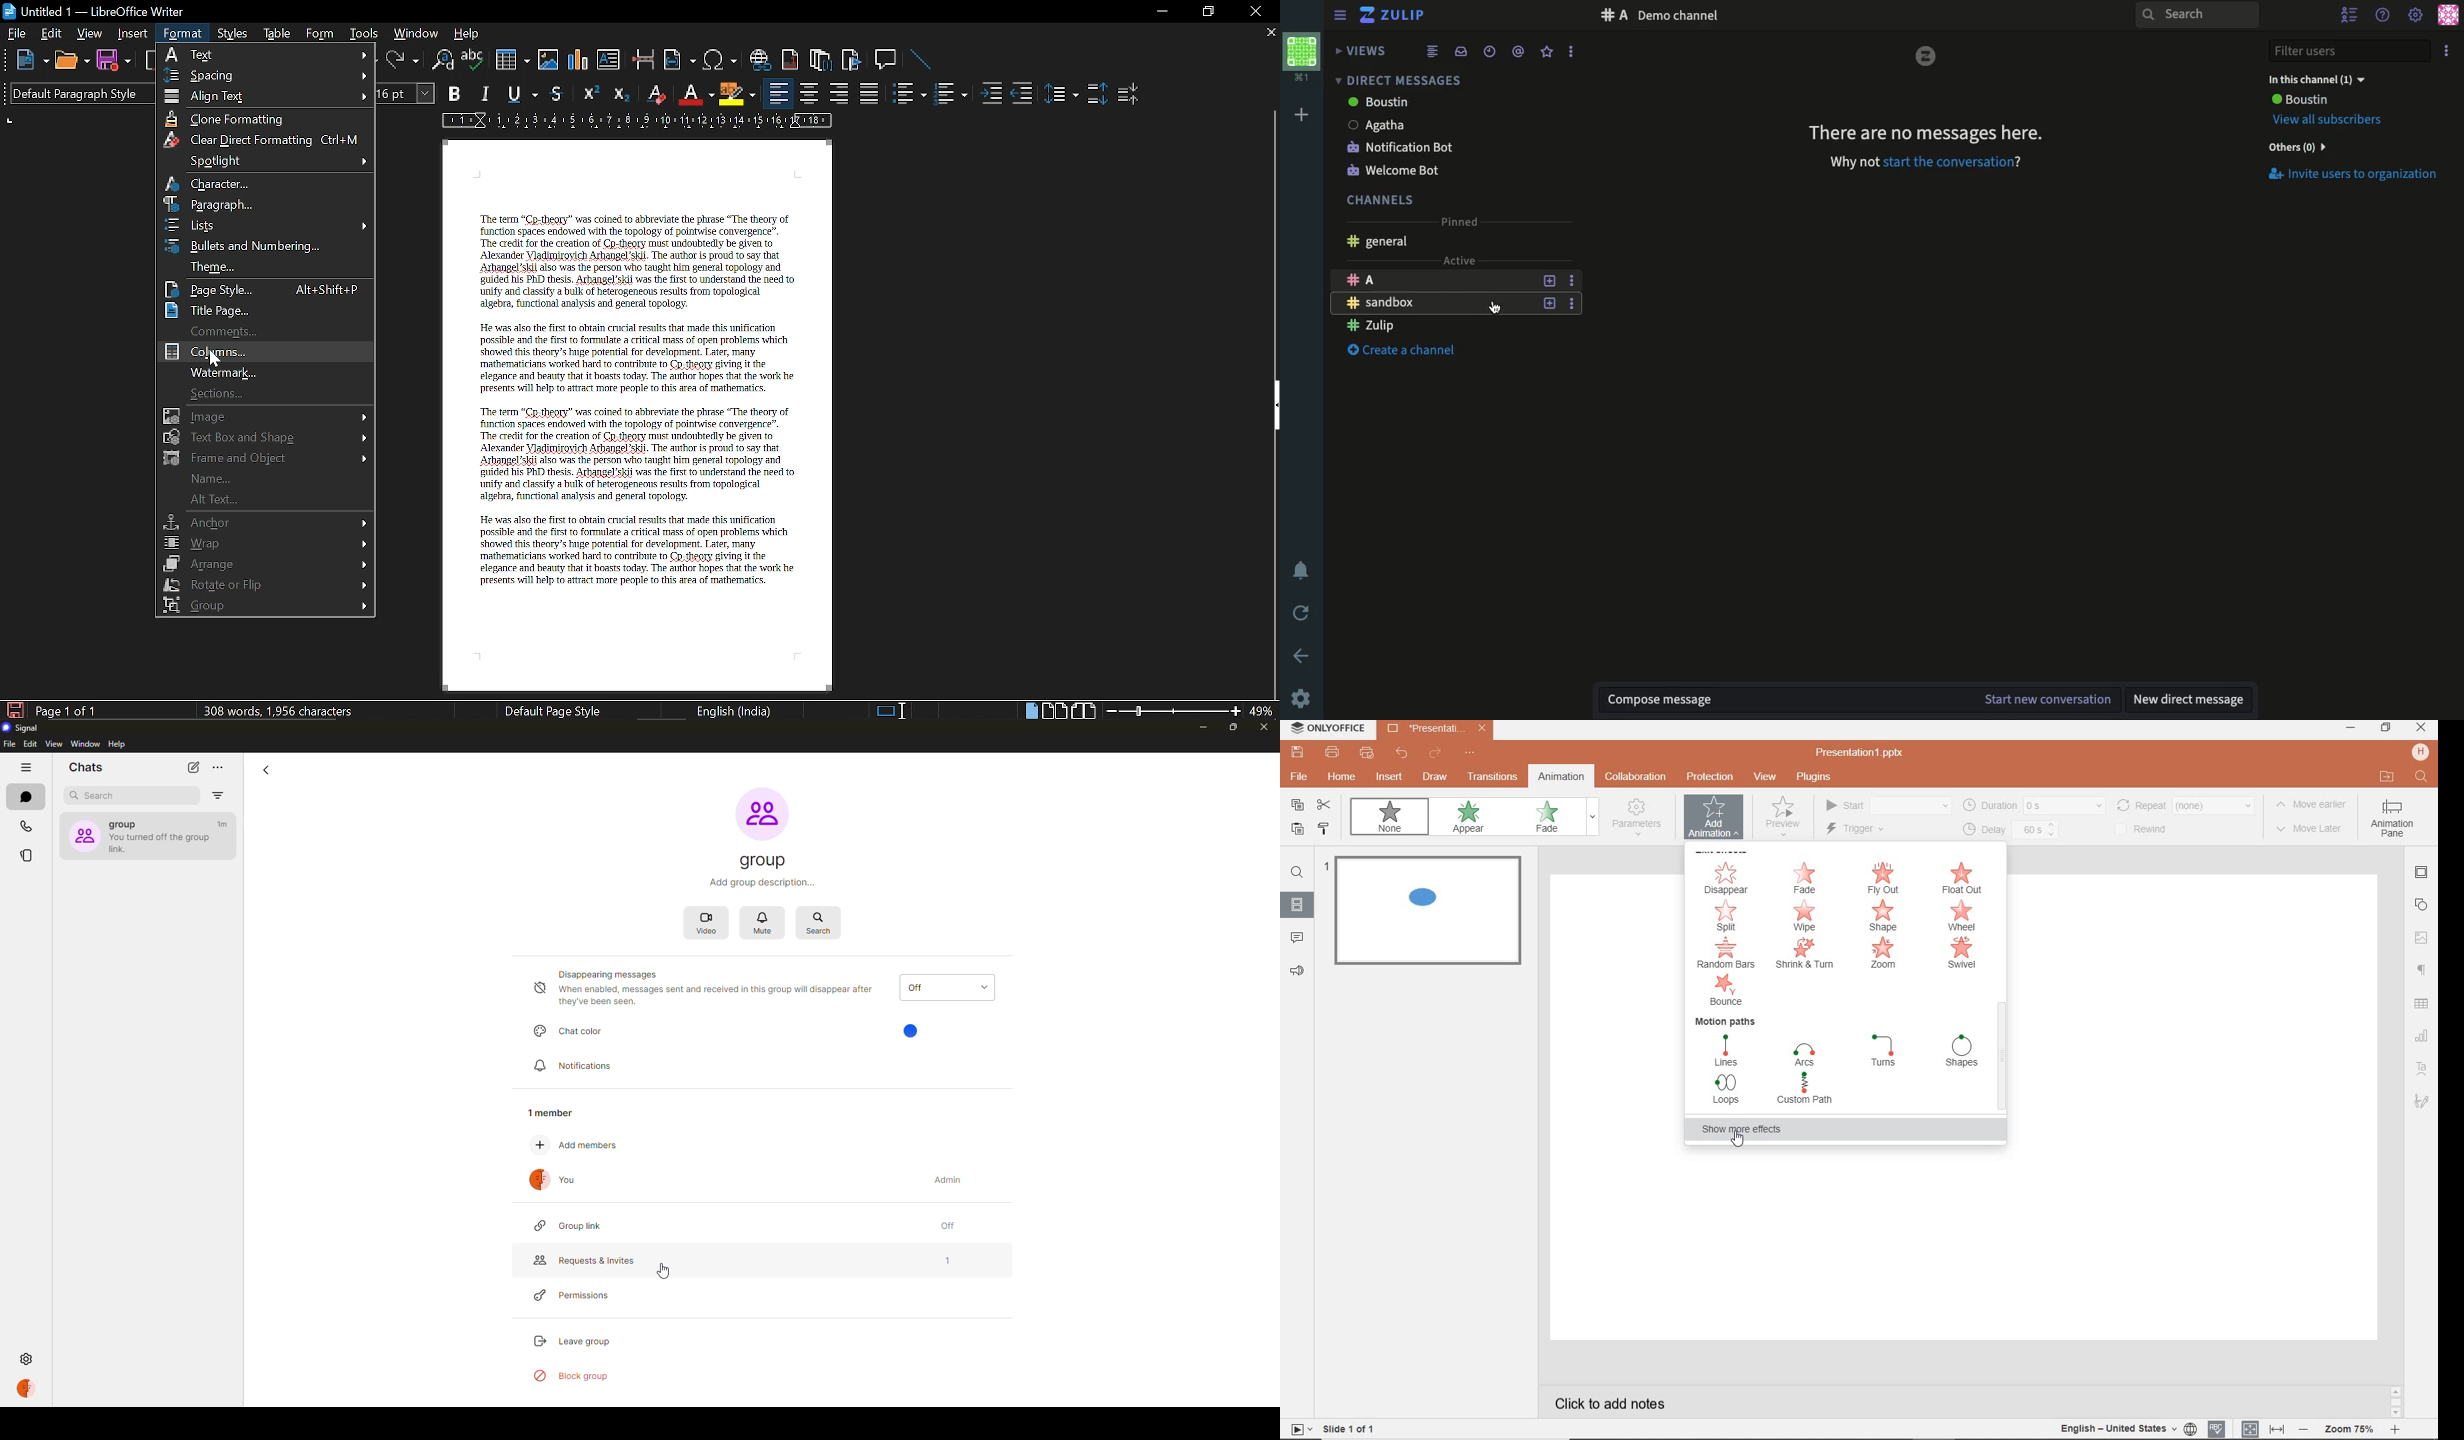 This screenshot has width=2464, height=1456. I want to click on Minimize, so click(1159, 11).